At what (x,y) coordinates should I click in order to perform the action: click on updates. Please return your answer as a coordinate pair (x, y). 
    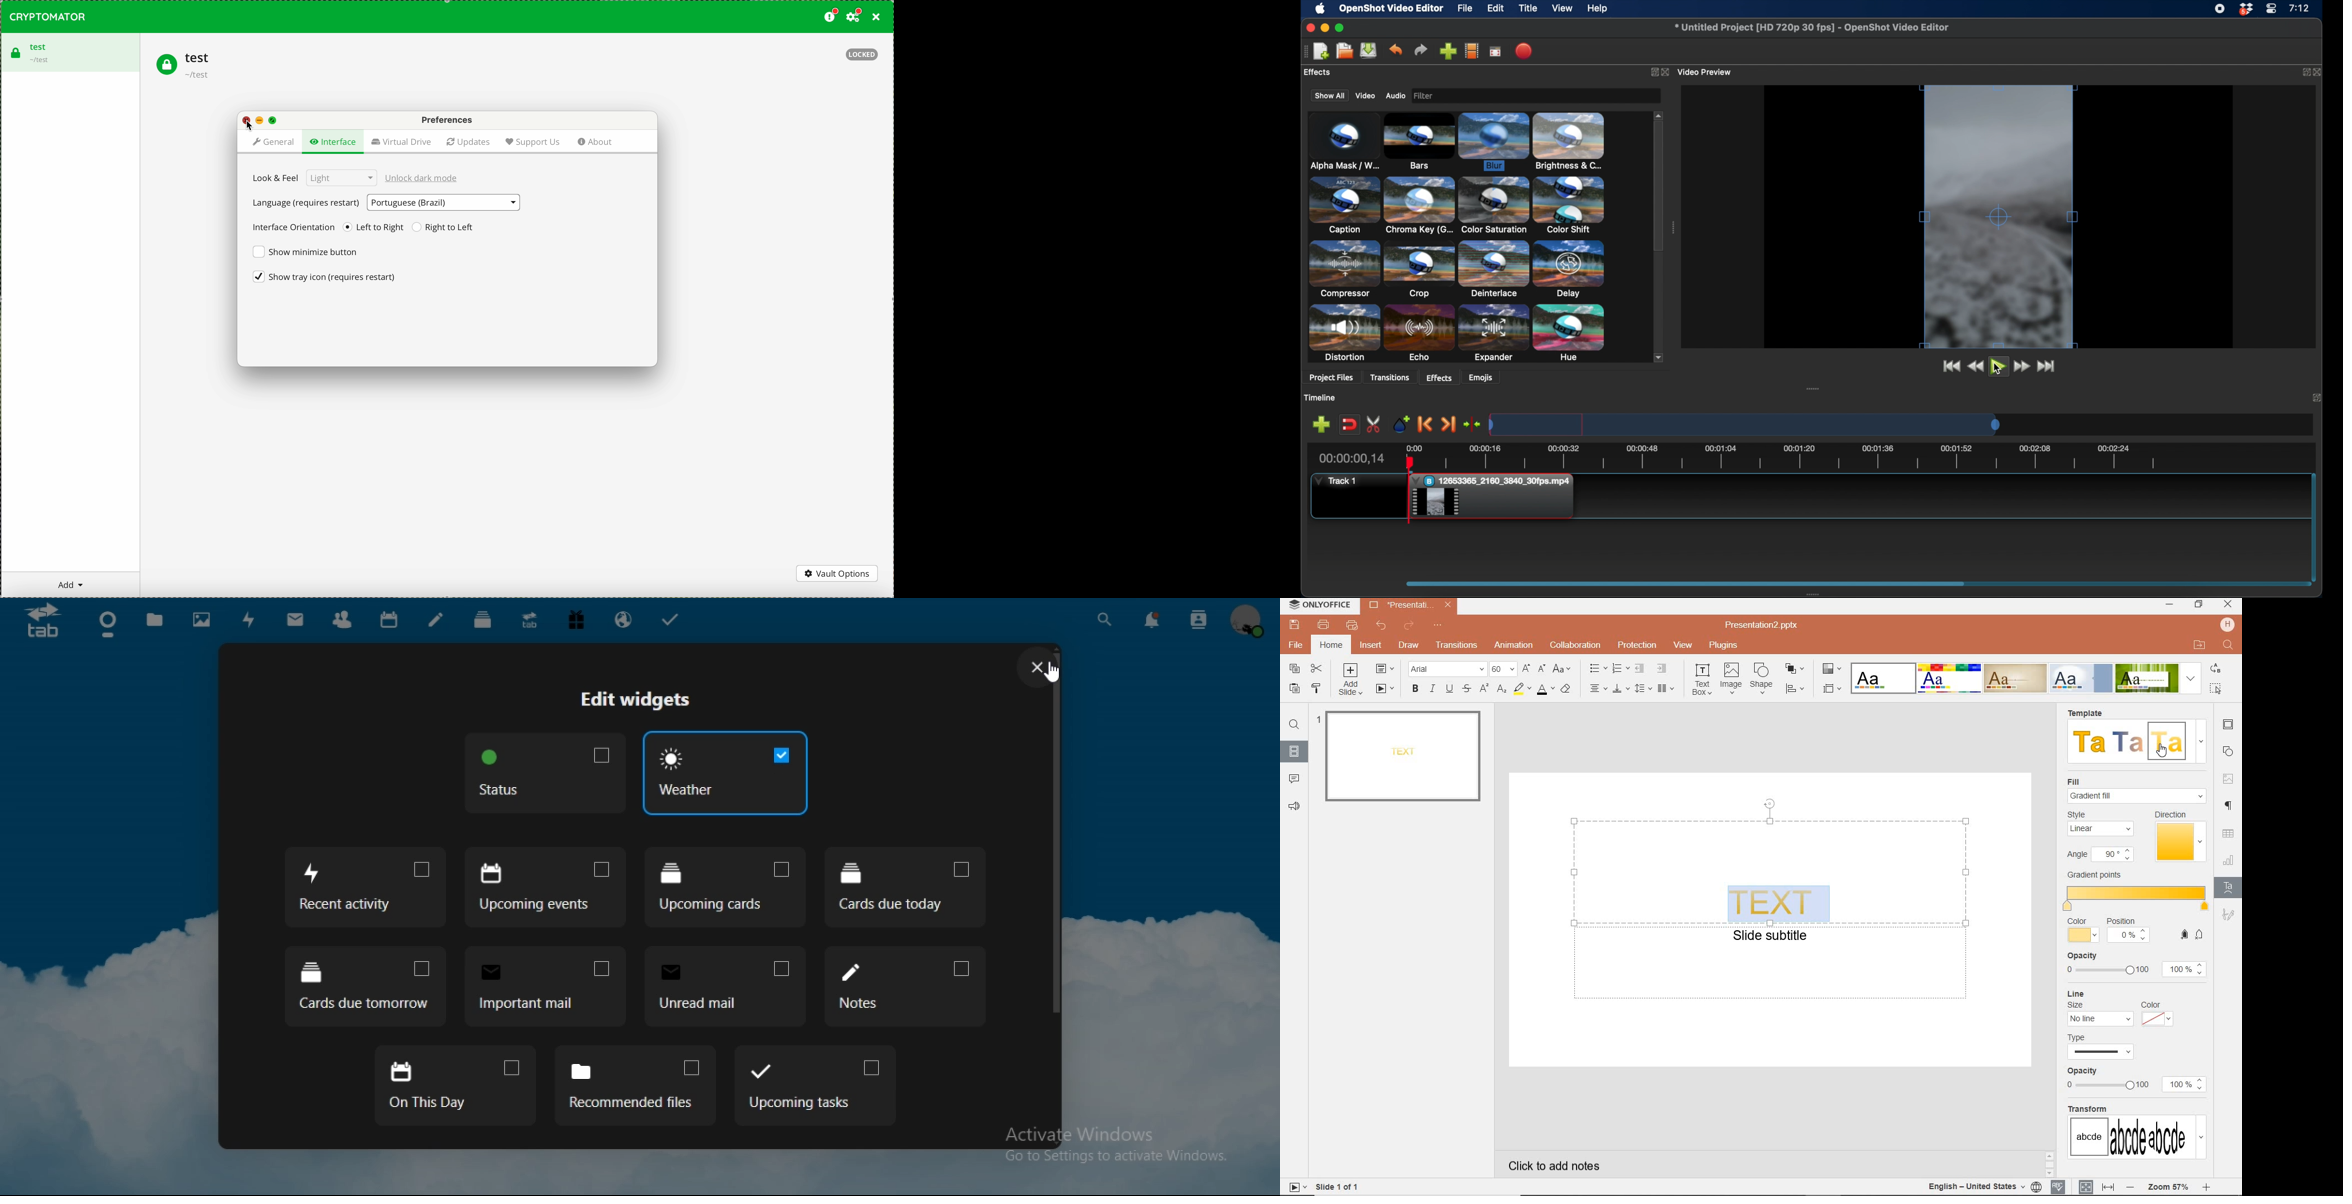
    Looking at the image, I should click on (468, 141).